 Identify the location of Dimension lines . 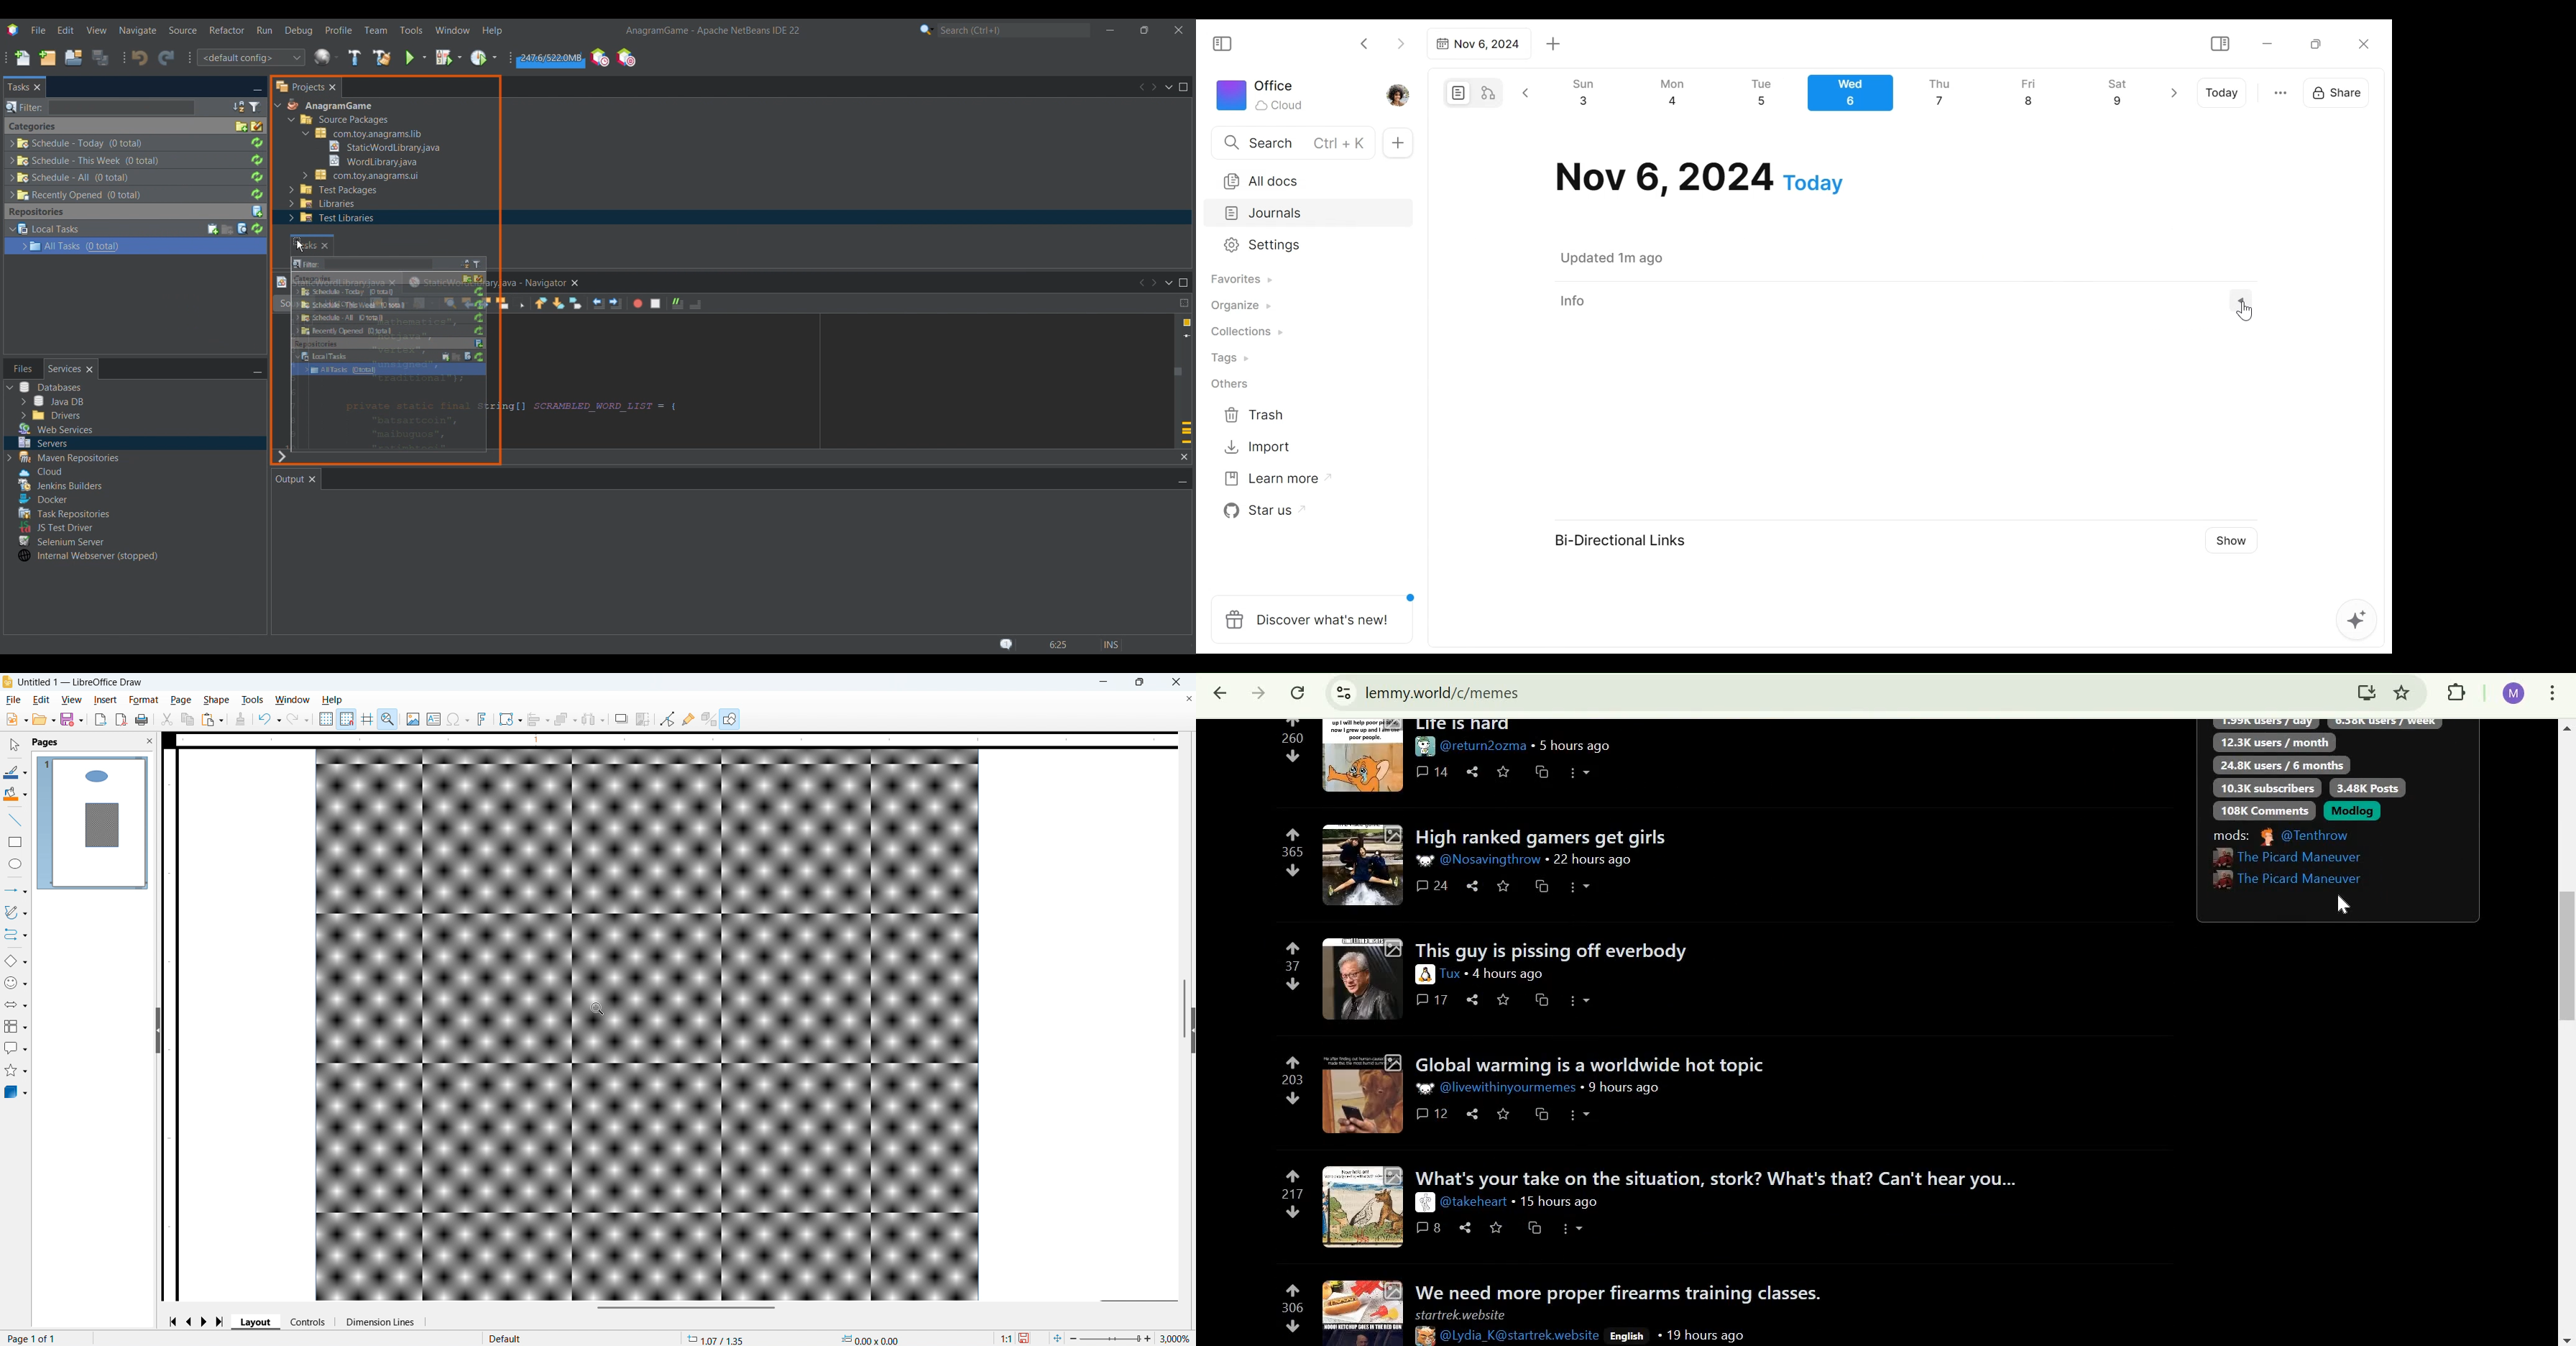
(380, 1322).